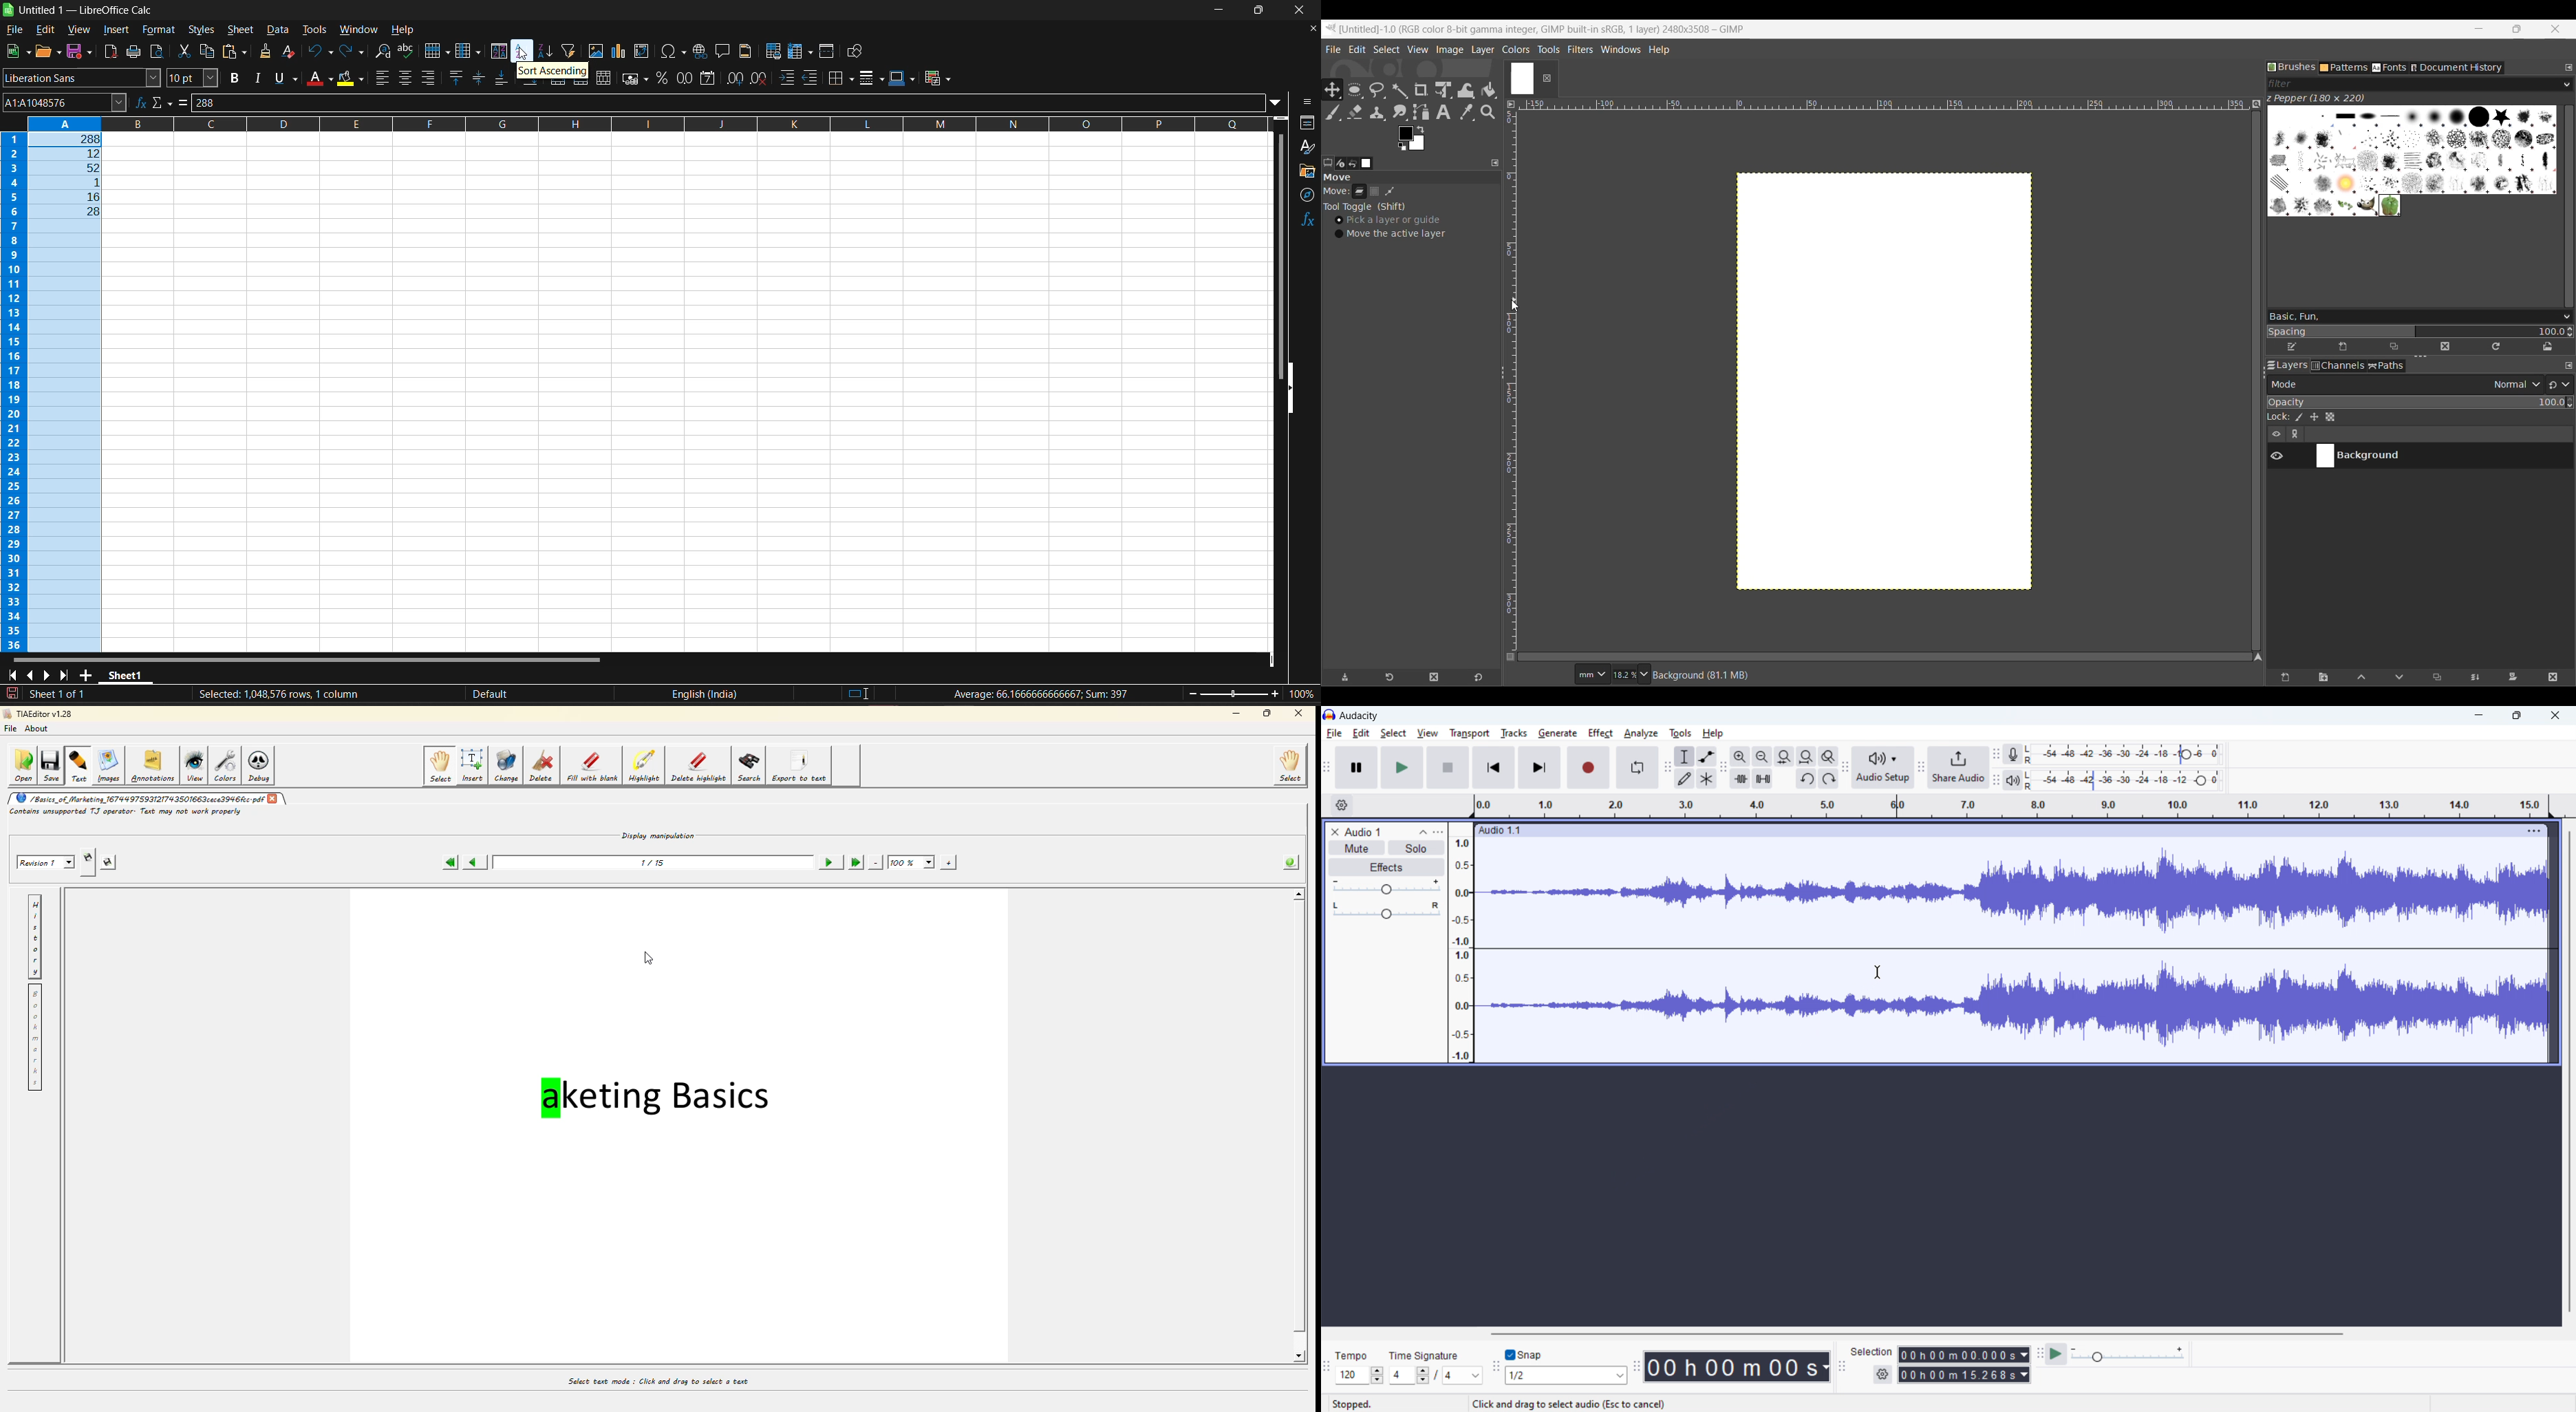 This screenshot has height=1428, width=2576. Describe the element at coordinates (2567, 85) in the screenshot. I see `Brush filter options` at that location.